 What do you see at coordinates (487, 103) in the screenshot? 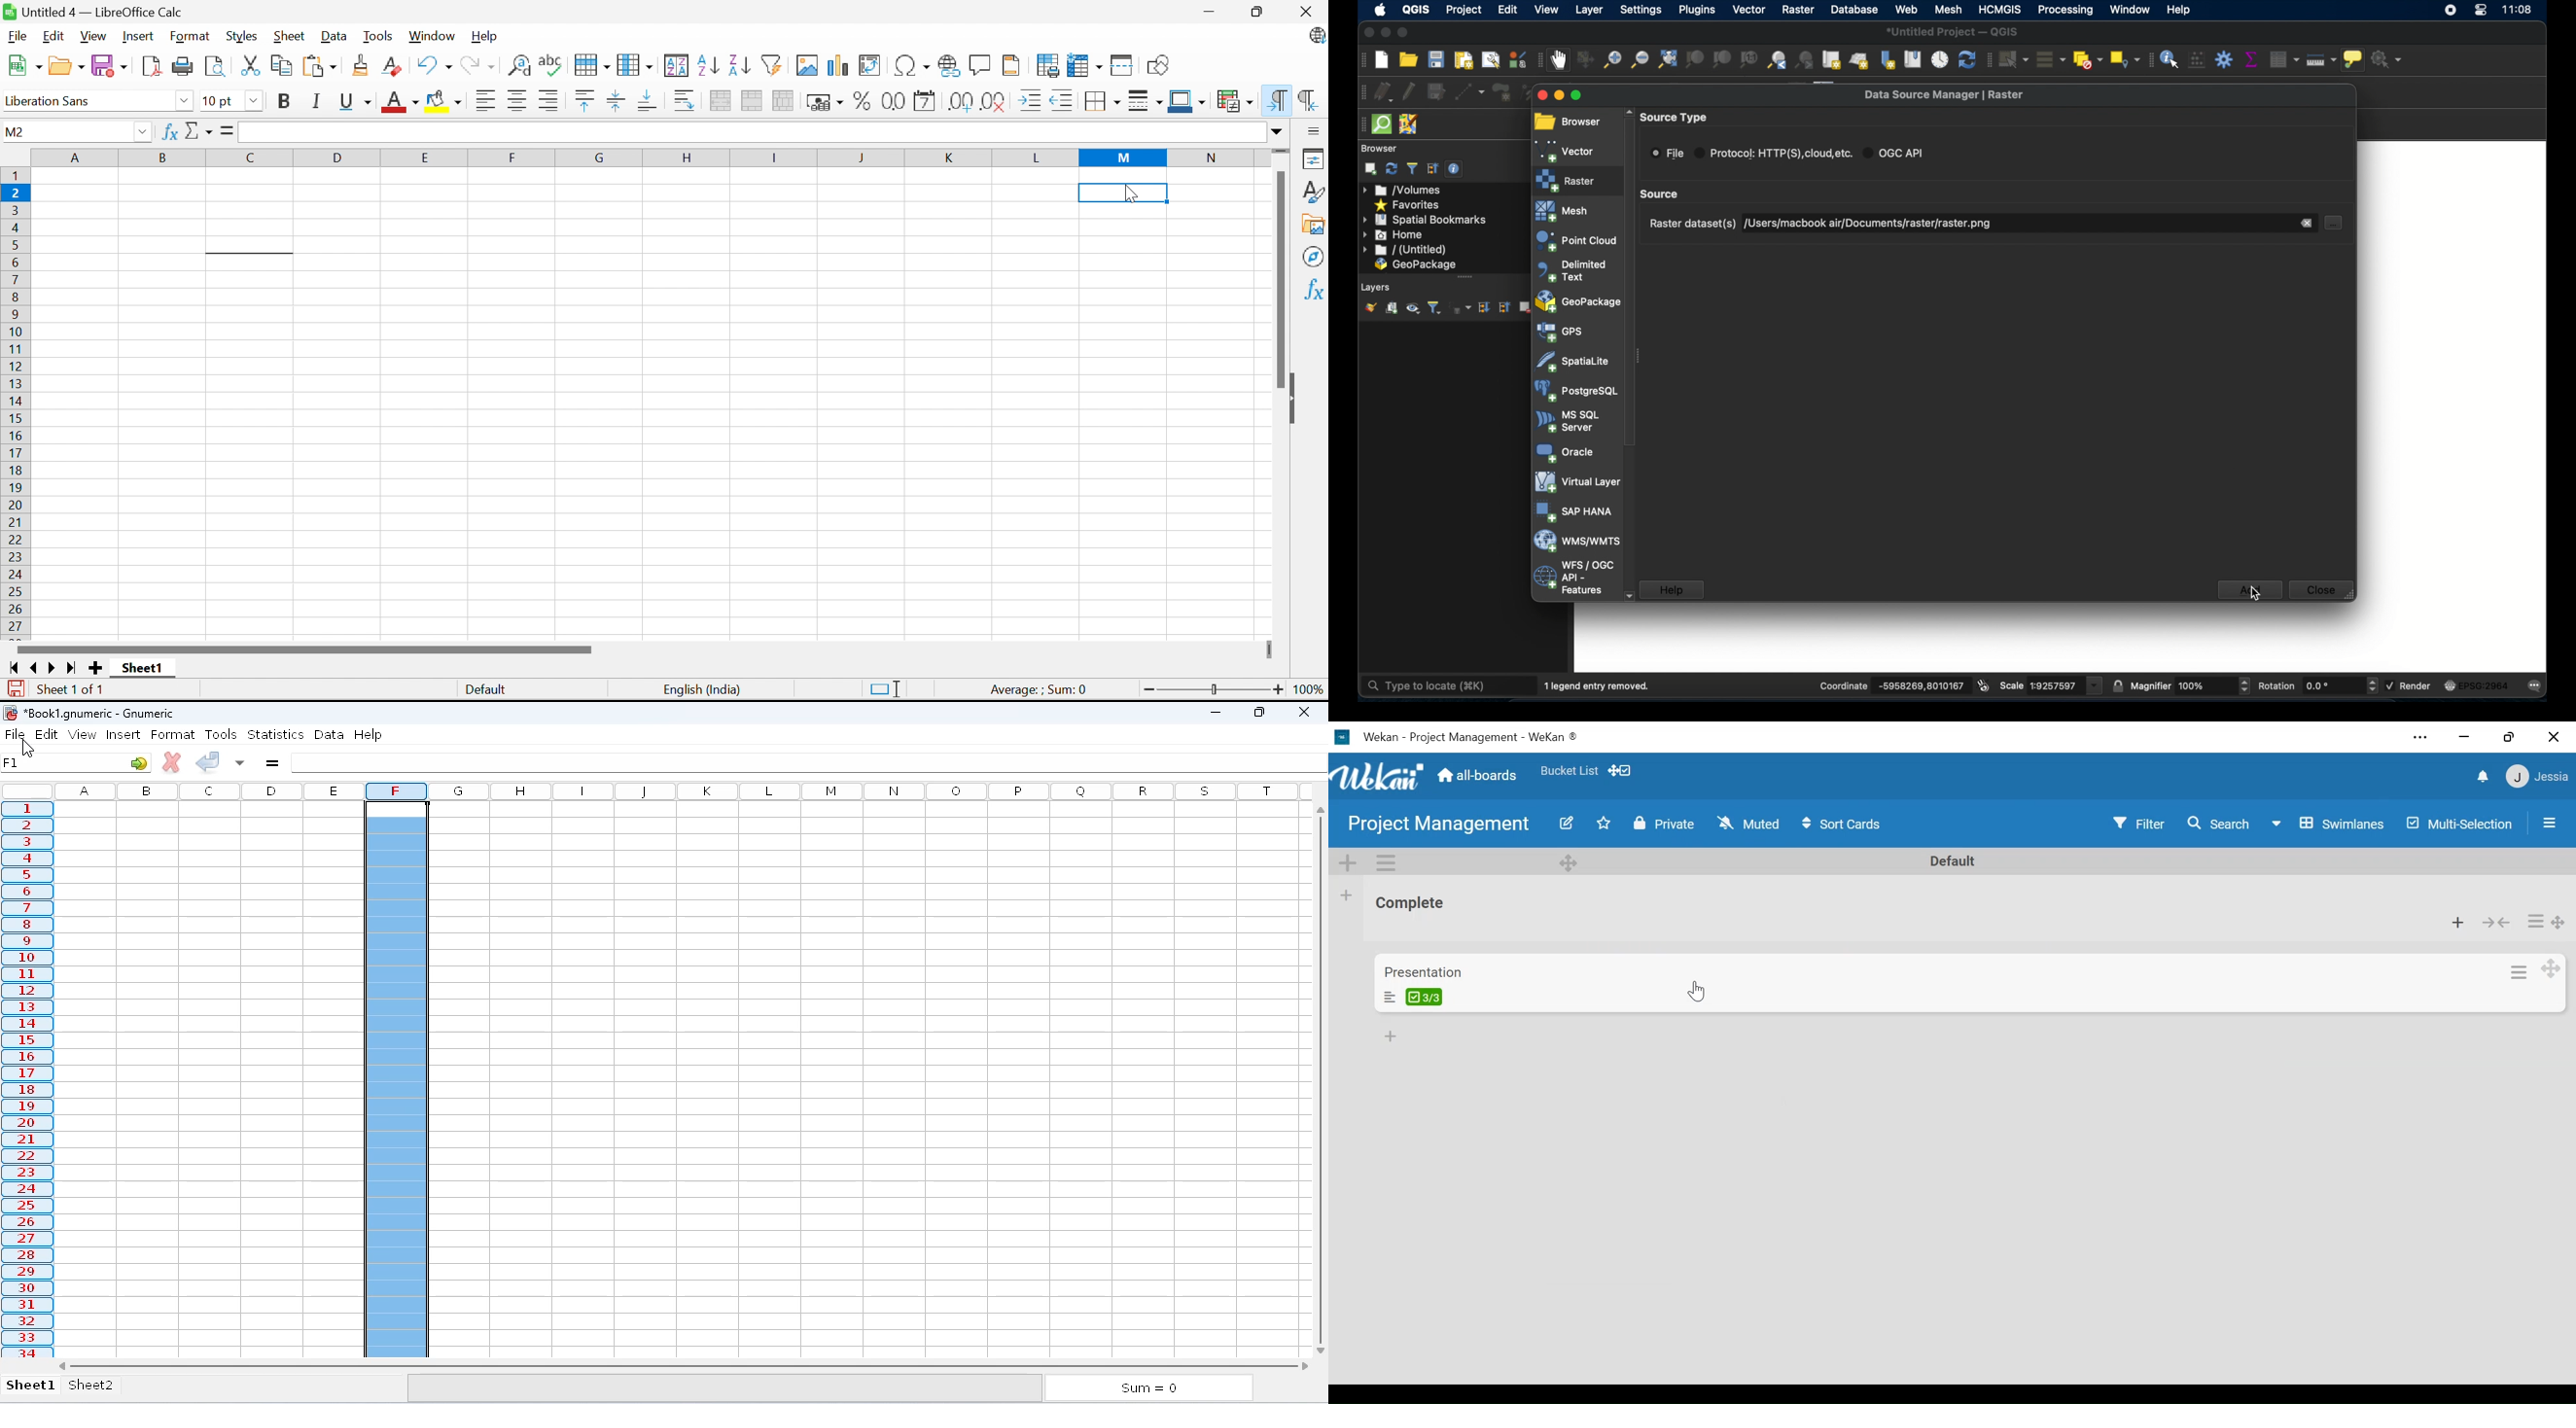
I see `Align left` at bounding box center [487, 103].